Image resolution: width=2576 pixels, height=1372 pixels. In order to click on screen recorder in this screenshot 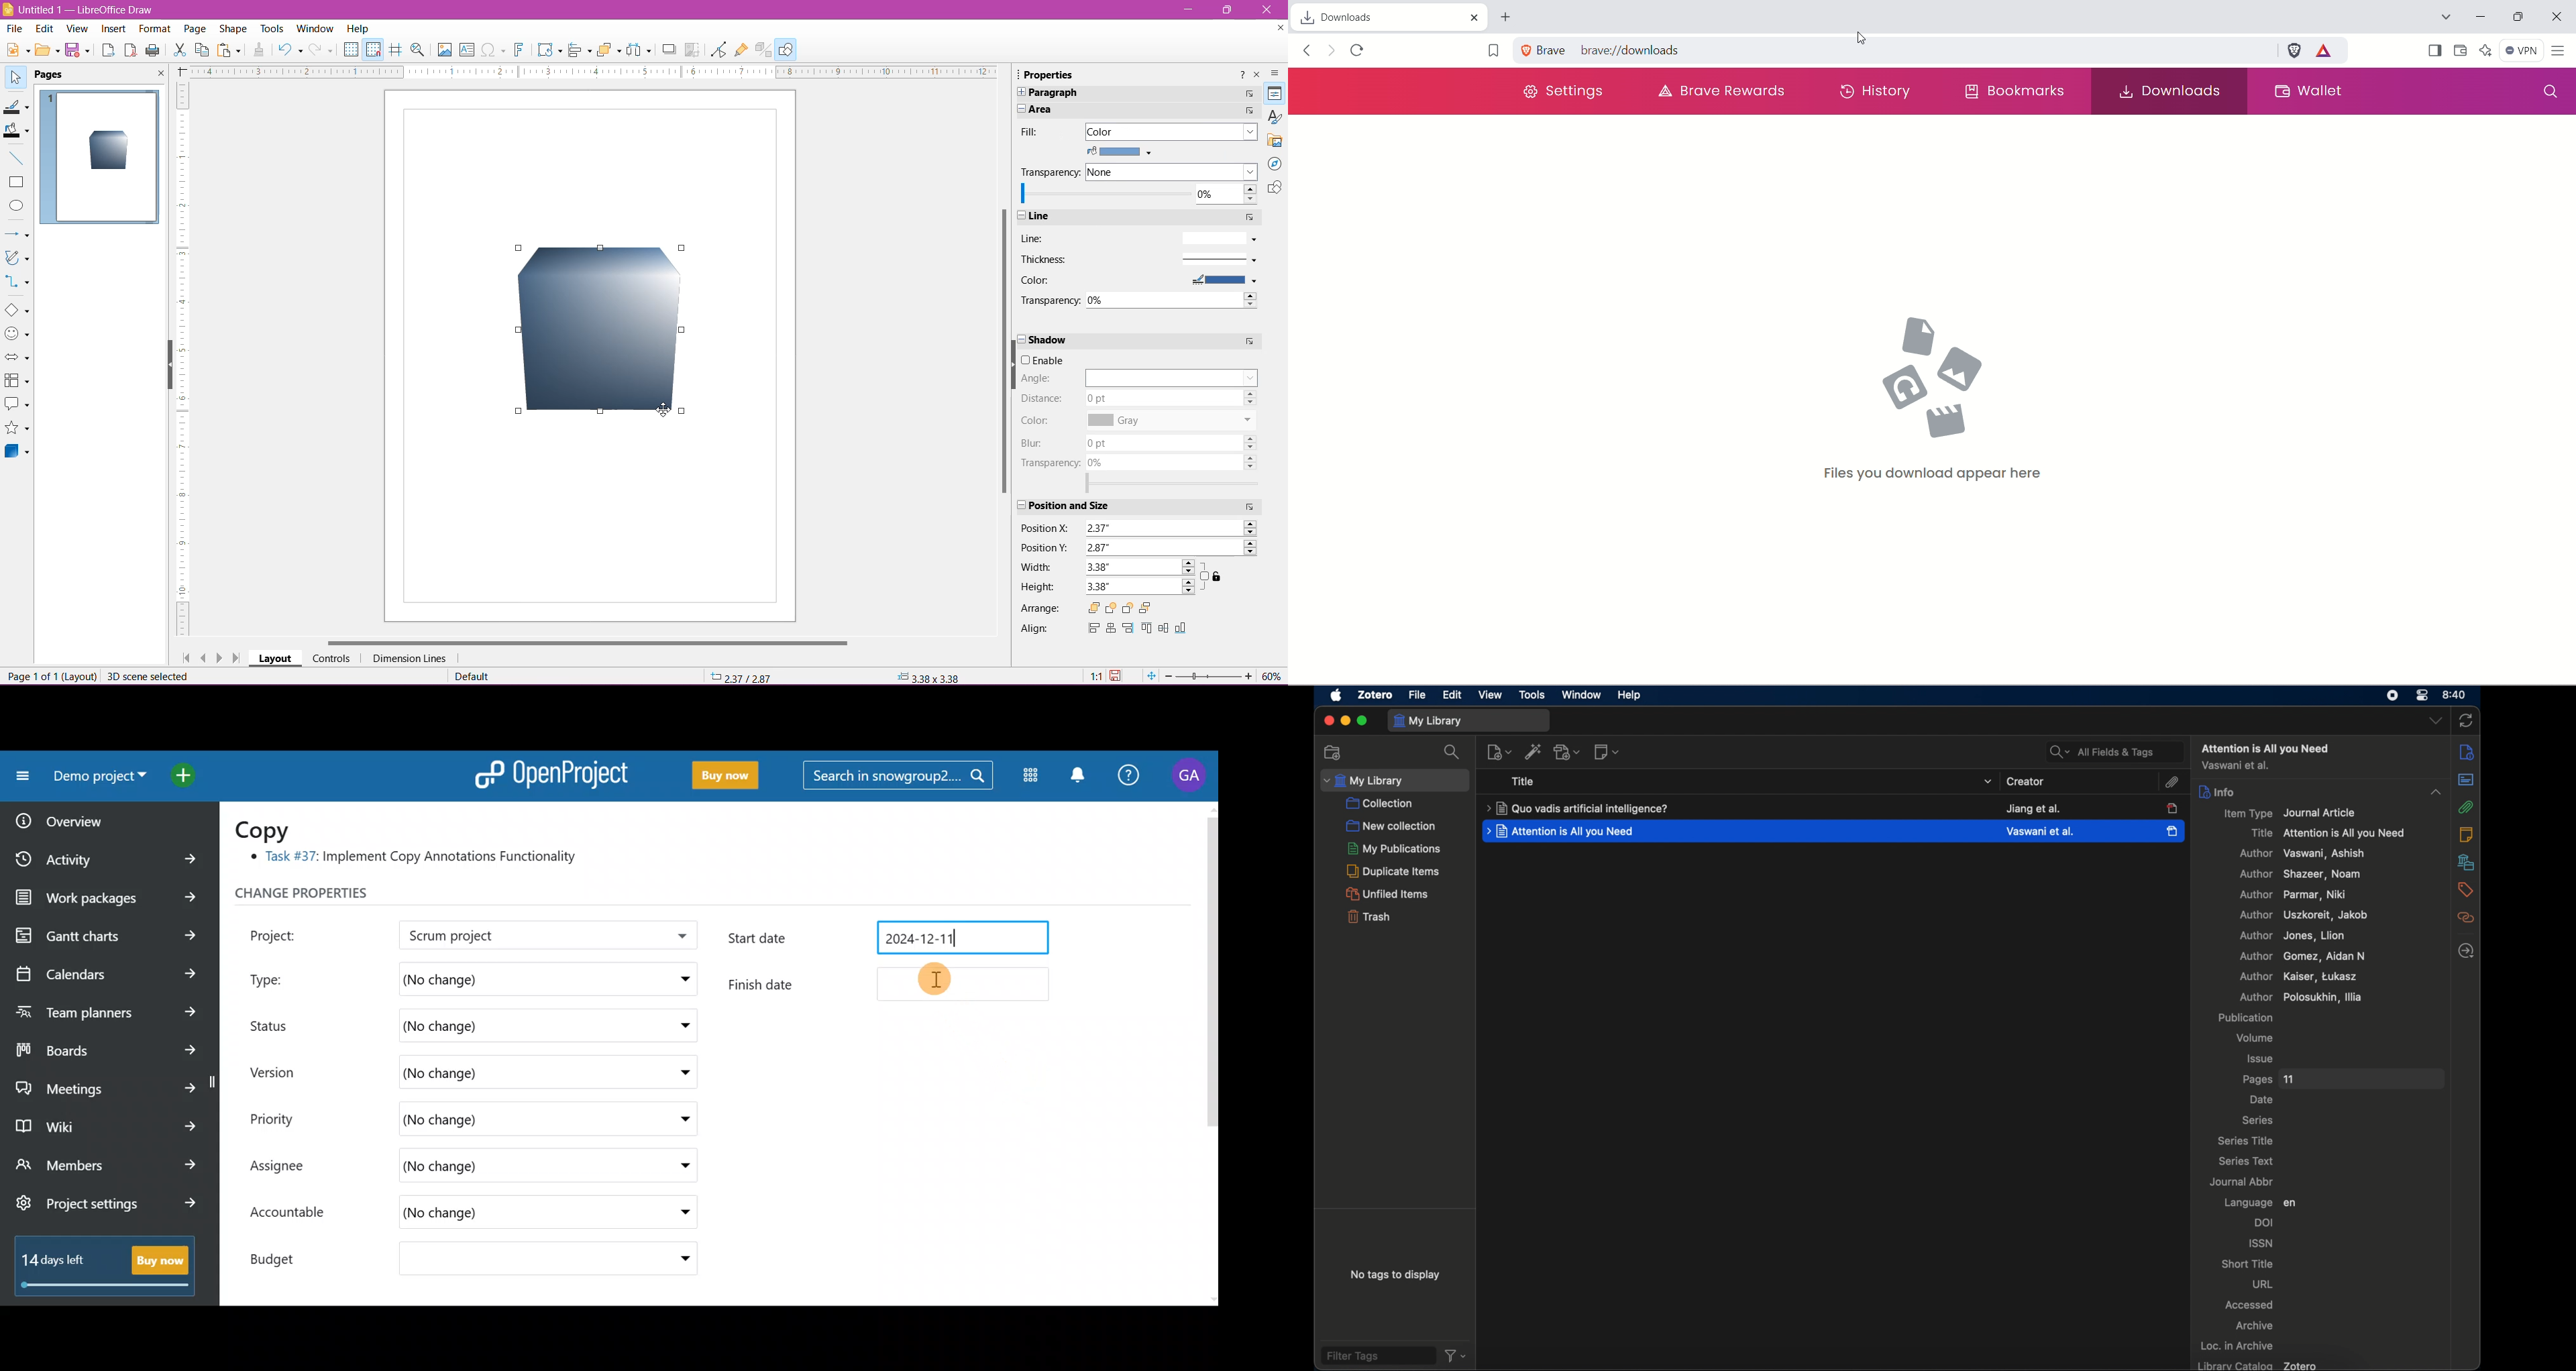, I will do `click(2394, 695)`.